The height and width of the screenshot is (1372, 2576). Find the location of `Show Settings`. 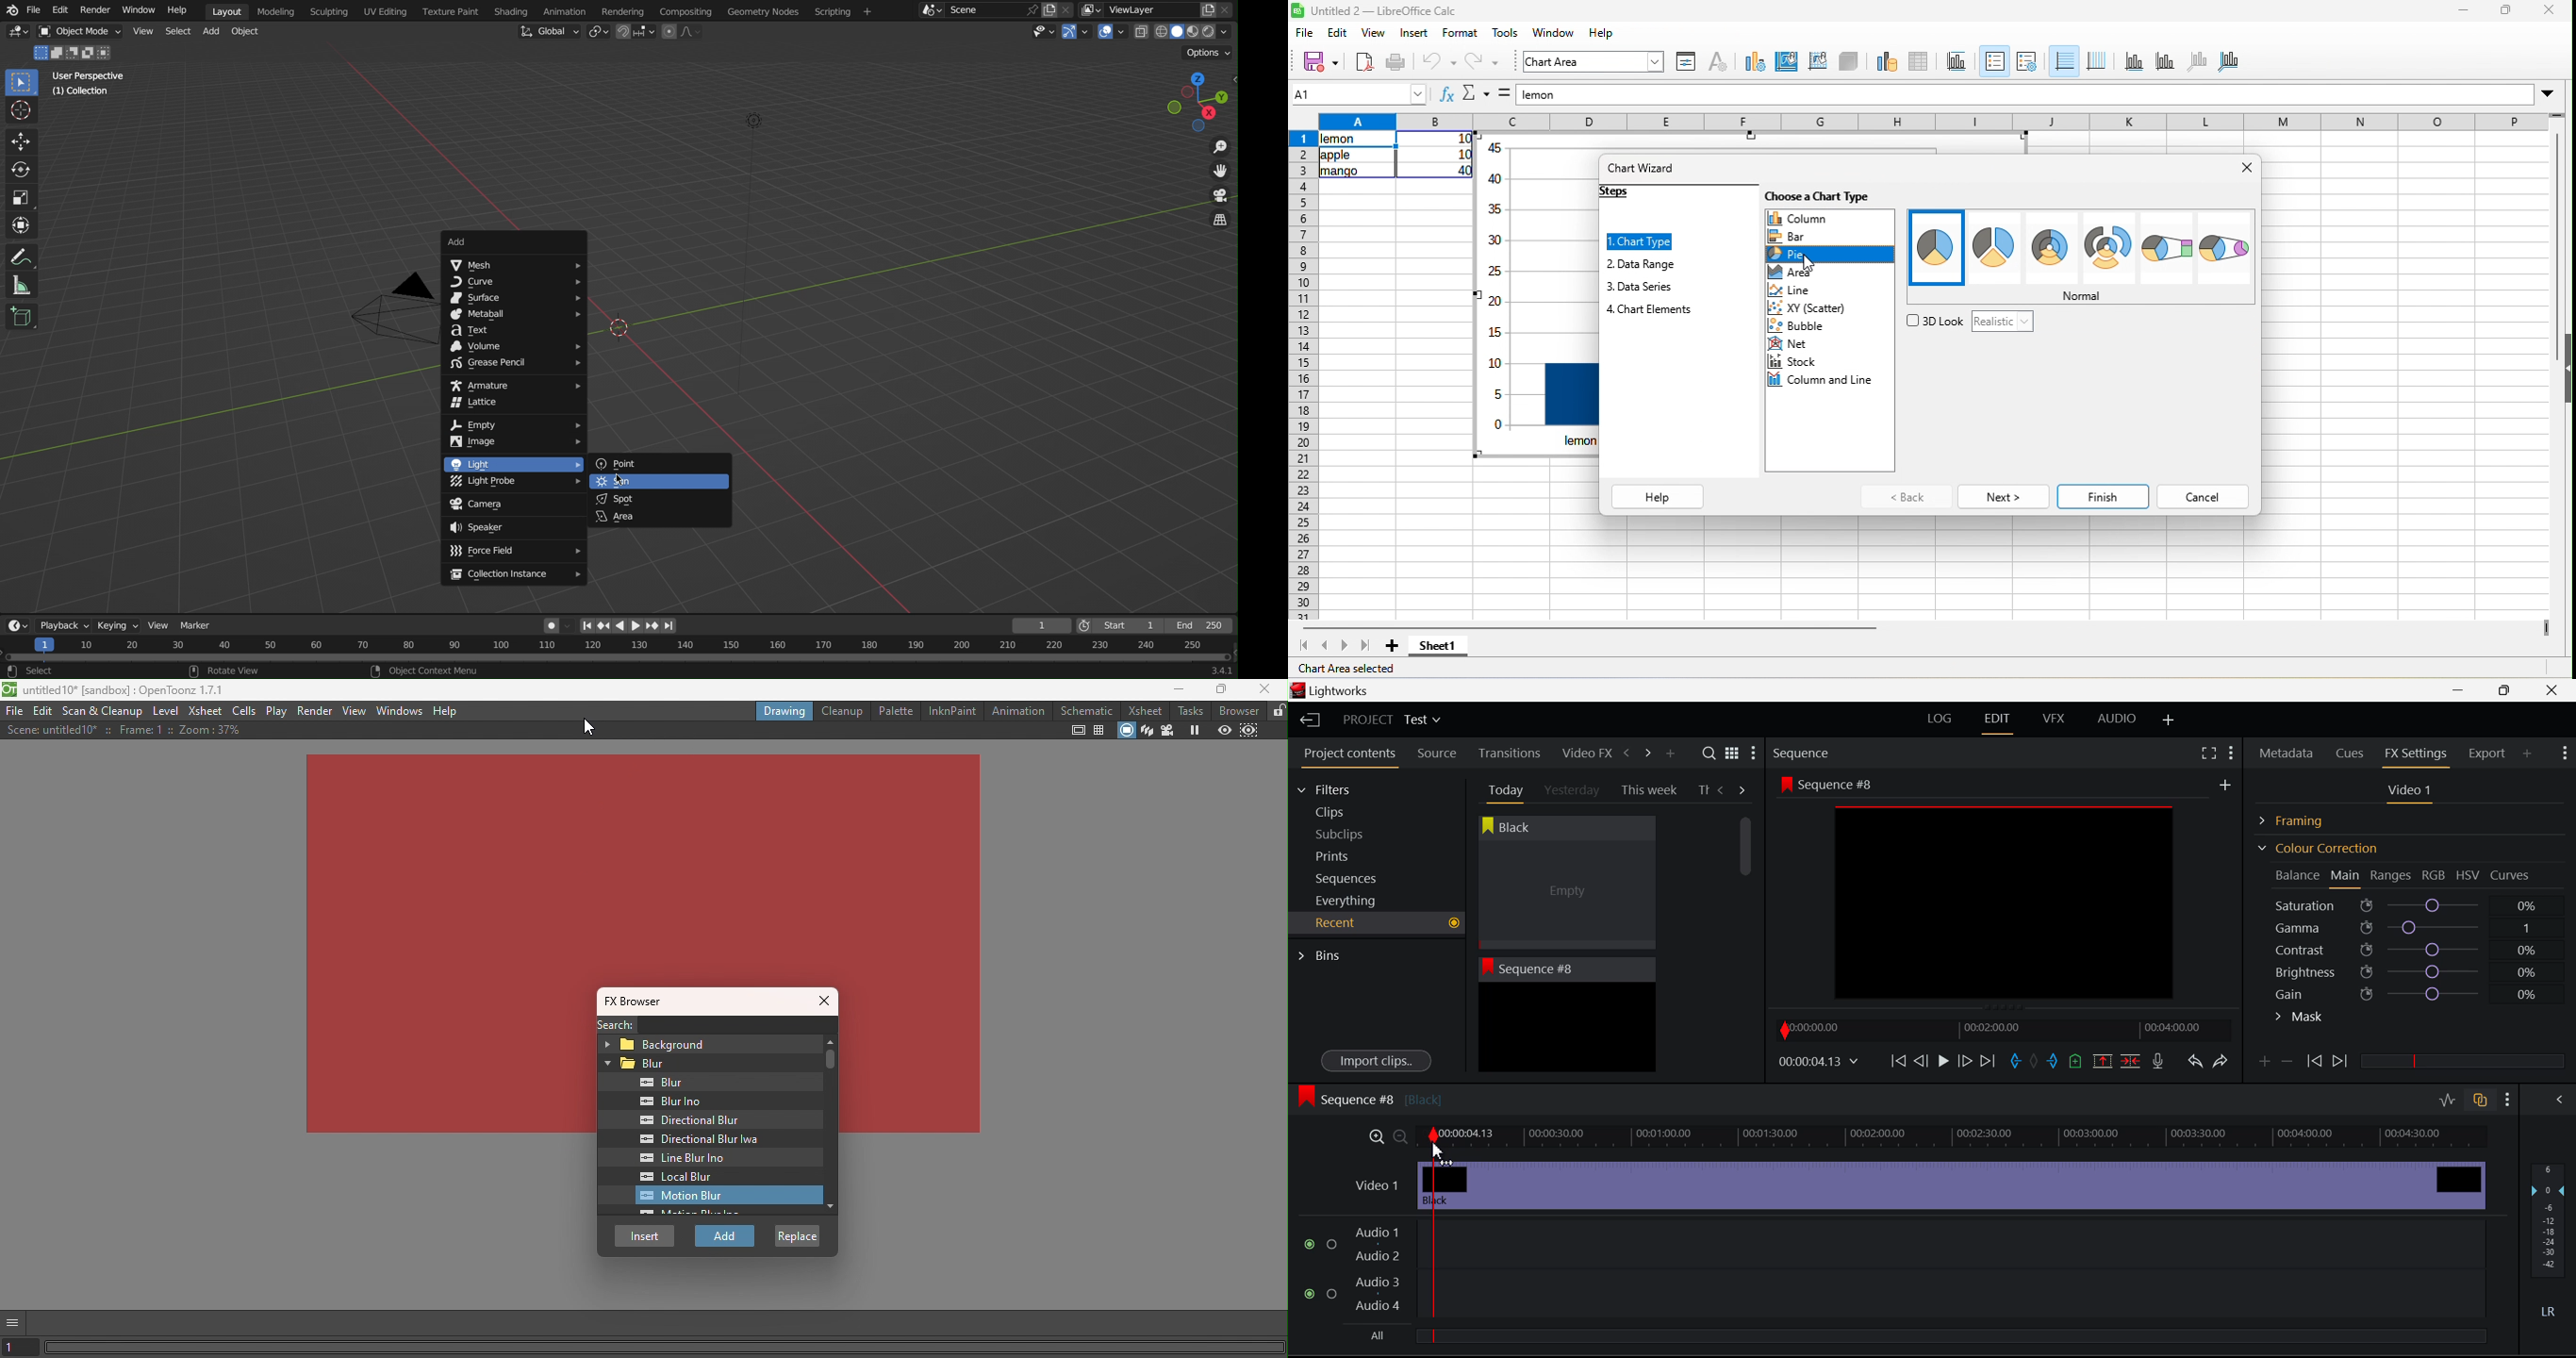

Show Settings is located at coordinates (2230, 751).